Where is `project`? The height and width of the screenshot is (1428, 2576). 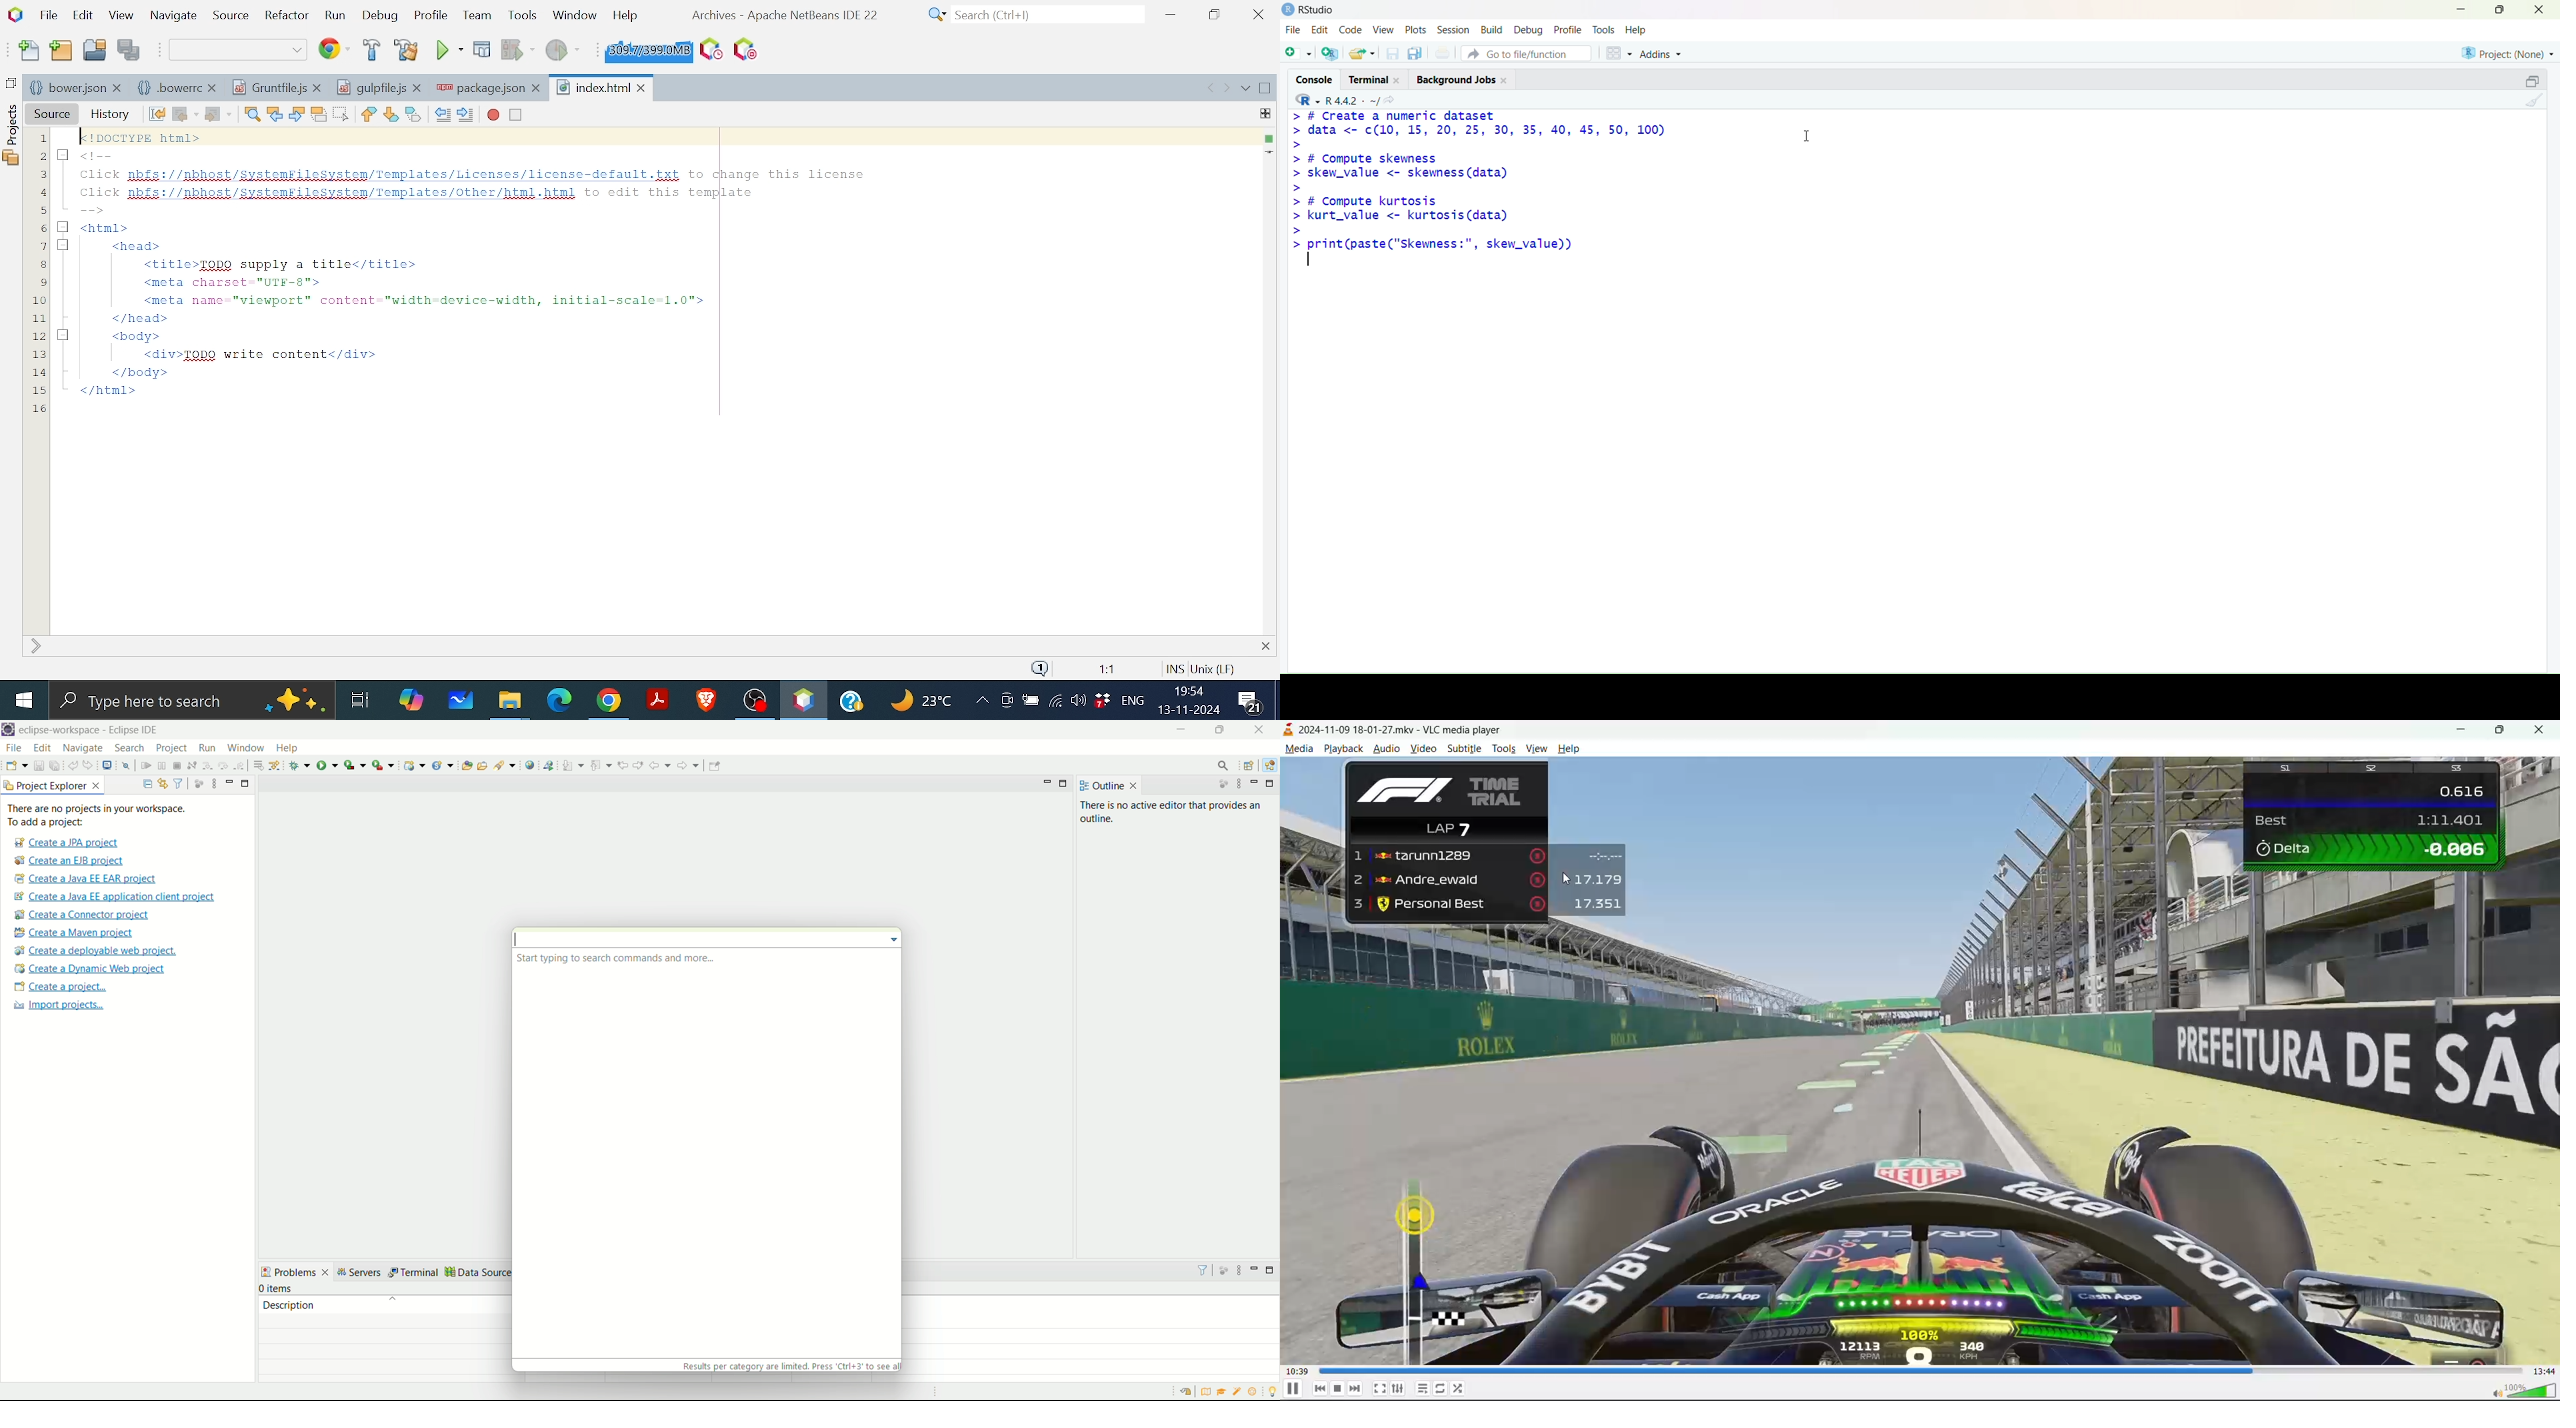
project is located at coordinates (173, 749).